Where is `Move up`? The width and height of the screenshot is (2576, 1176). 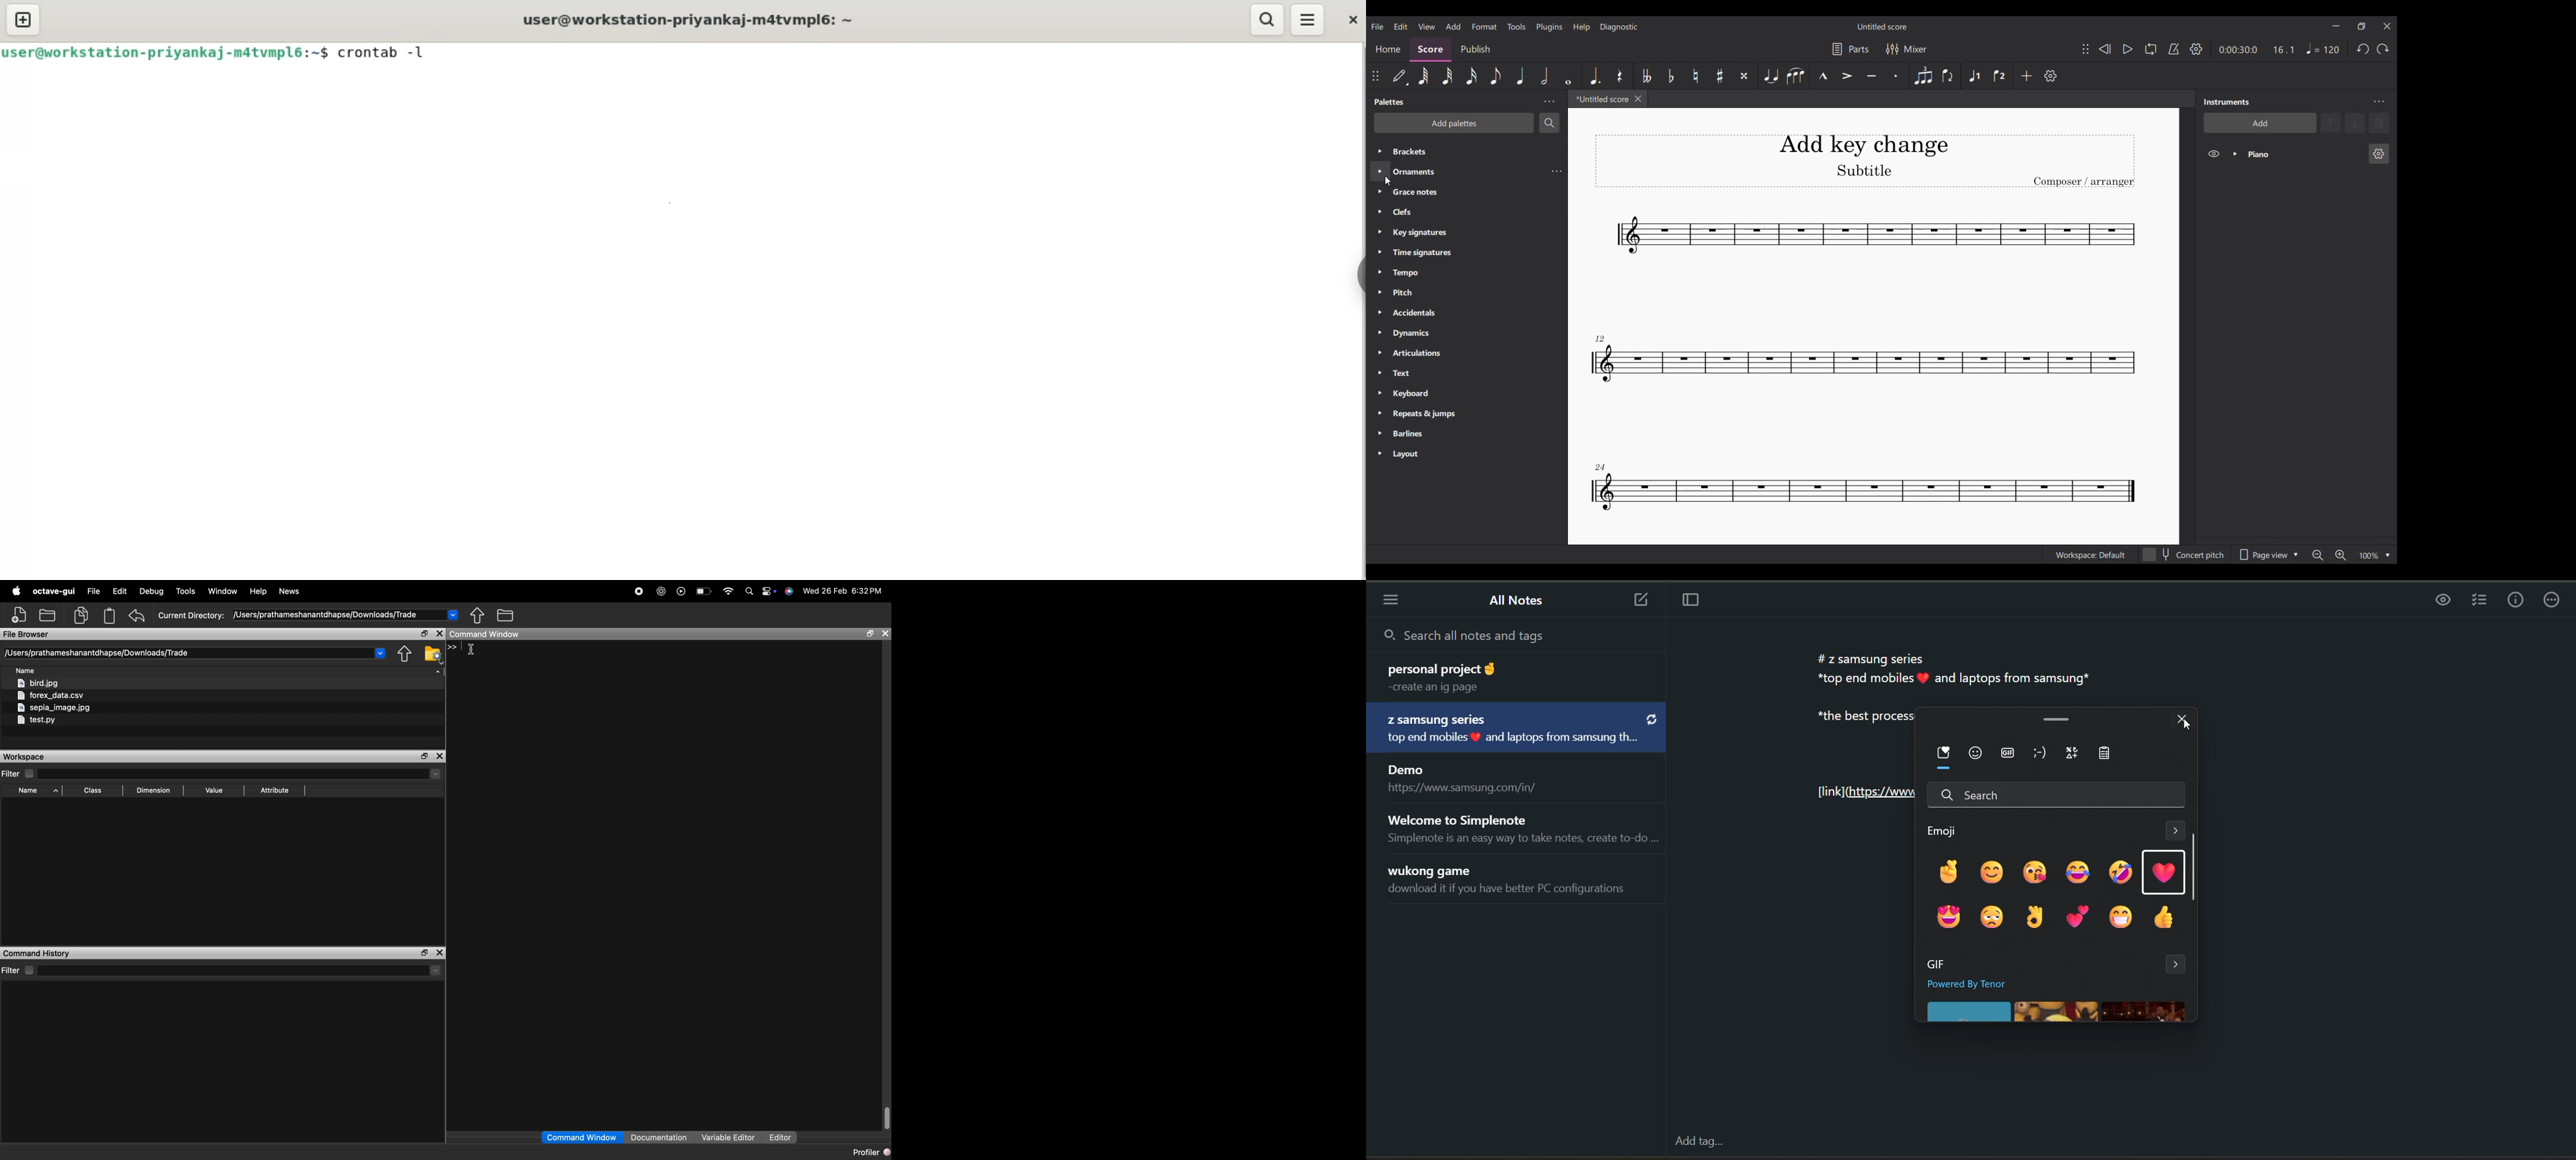
Move up is located at coordinates (2330, 123).